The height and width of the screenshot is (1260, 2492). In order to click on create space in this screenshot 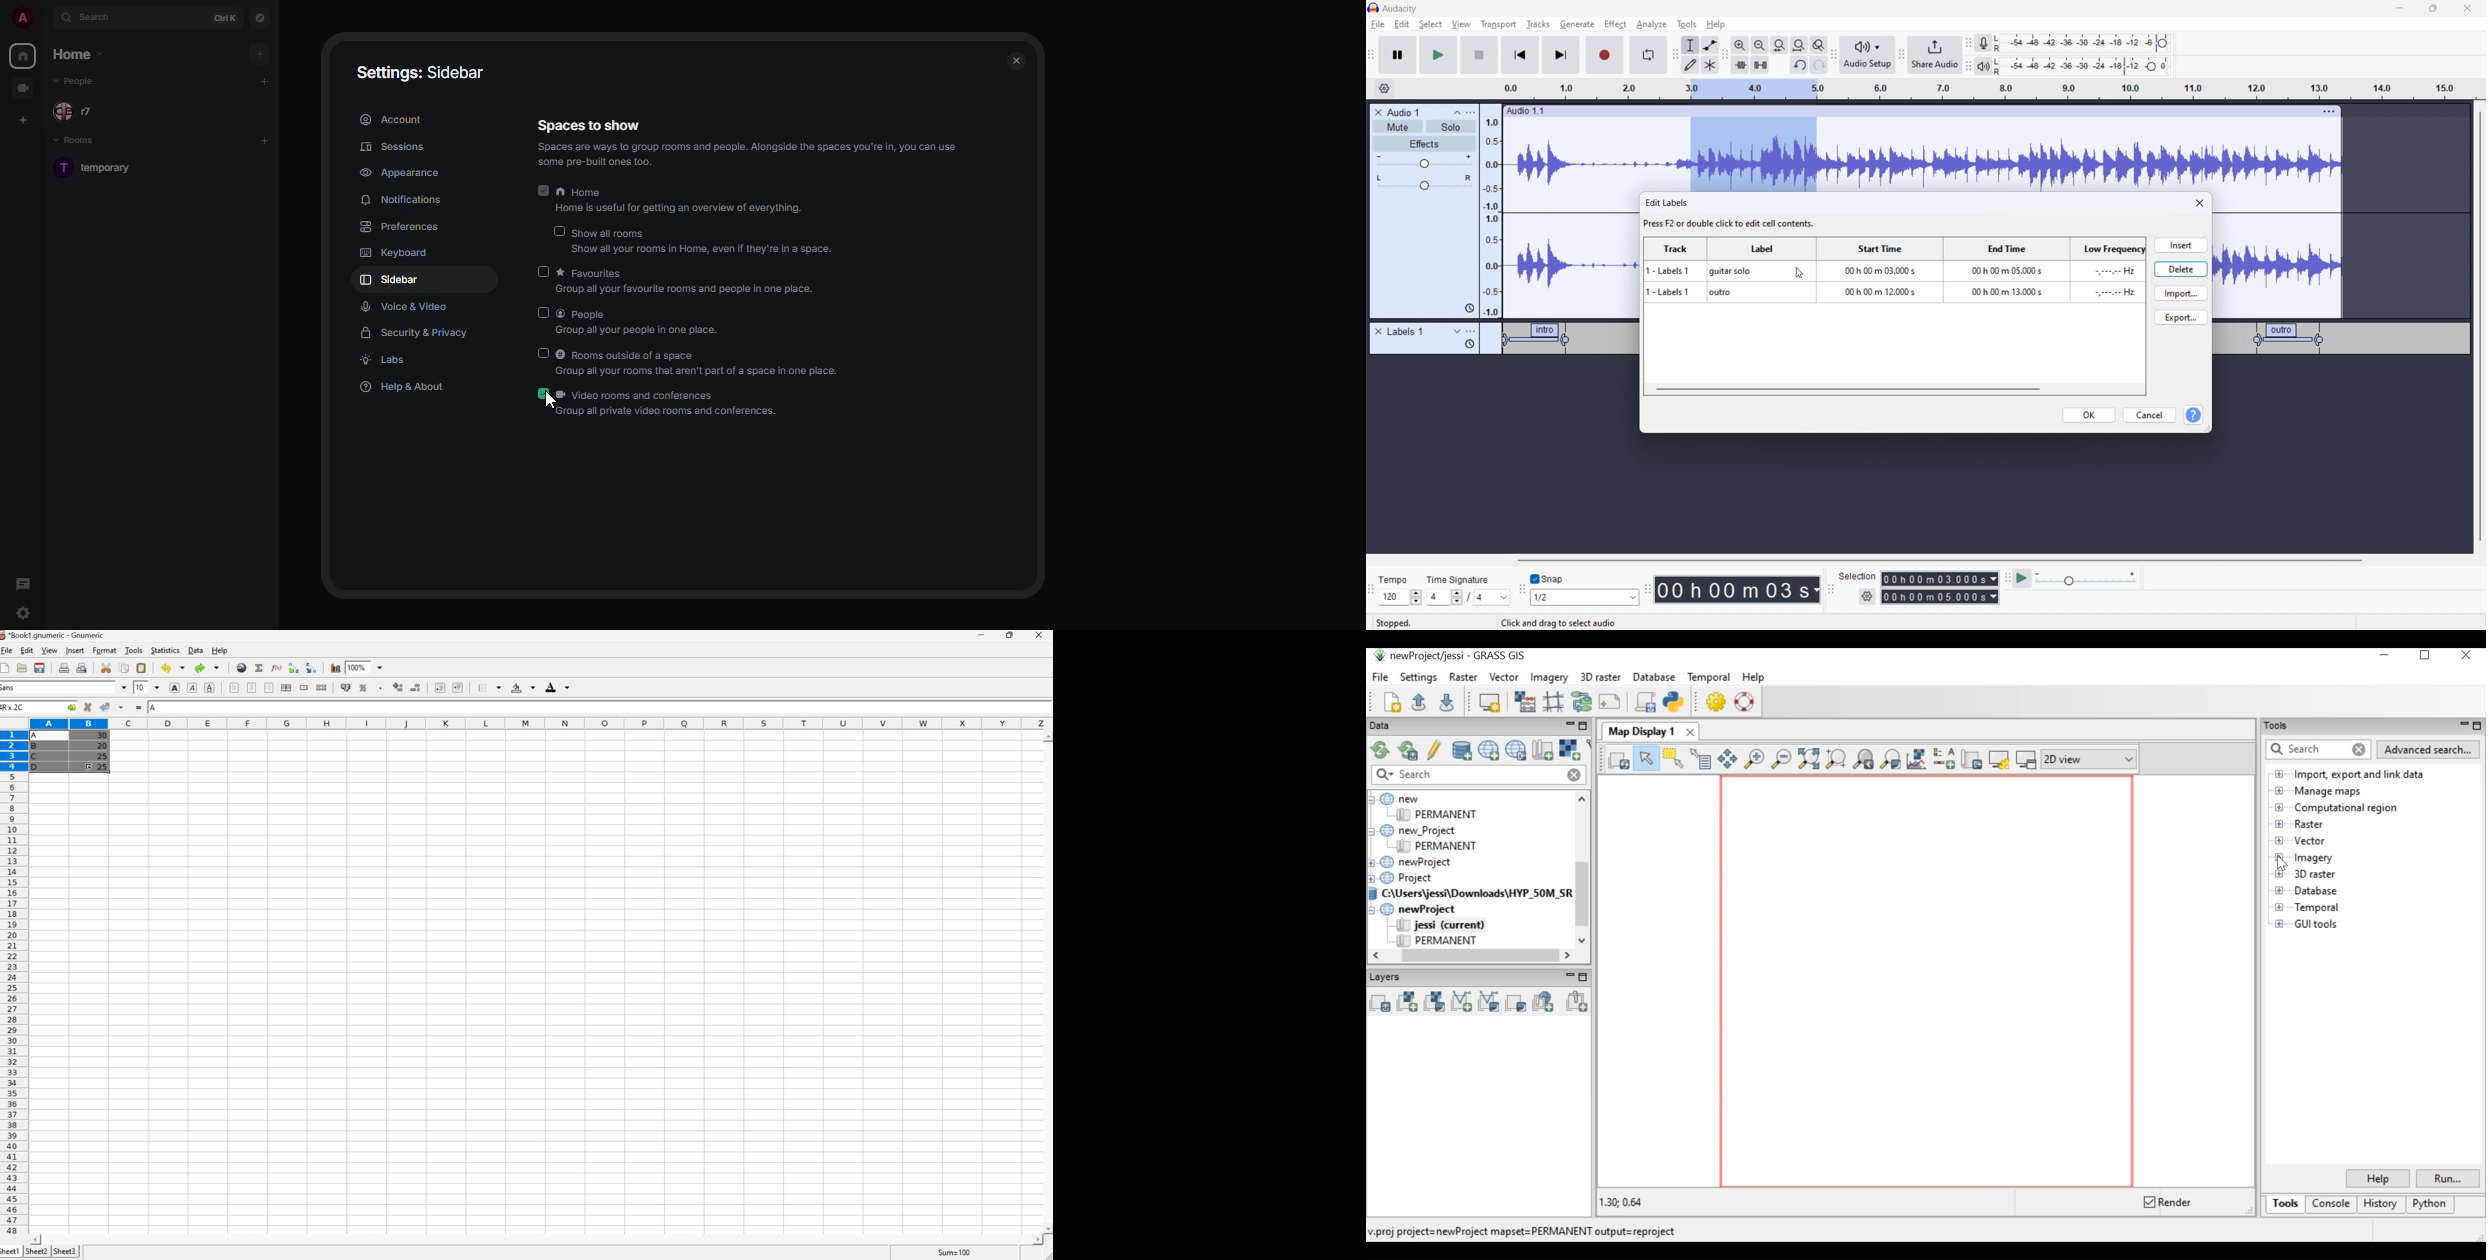, I will do `click(21, 120)`.